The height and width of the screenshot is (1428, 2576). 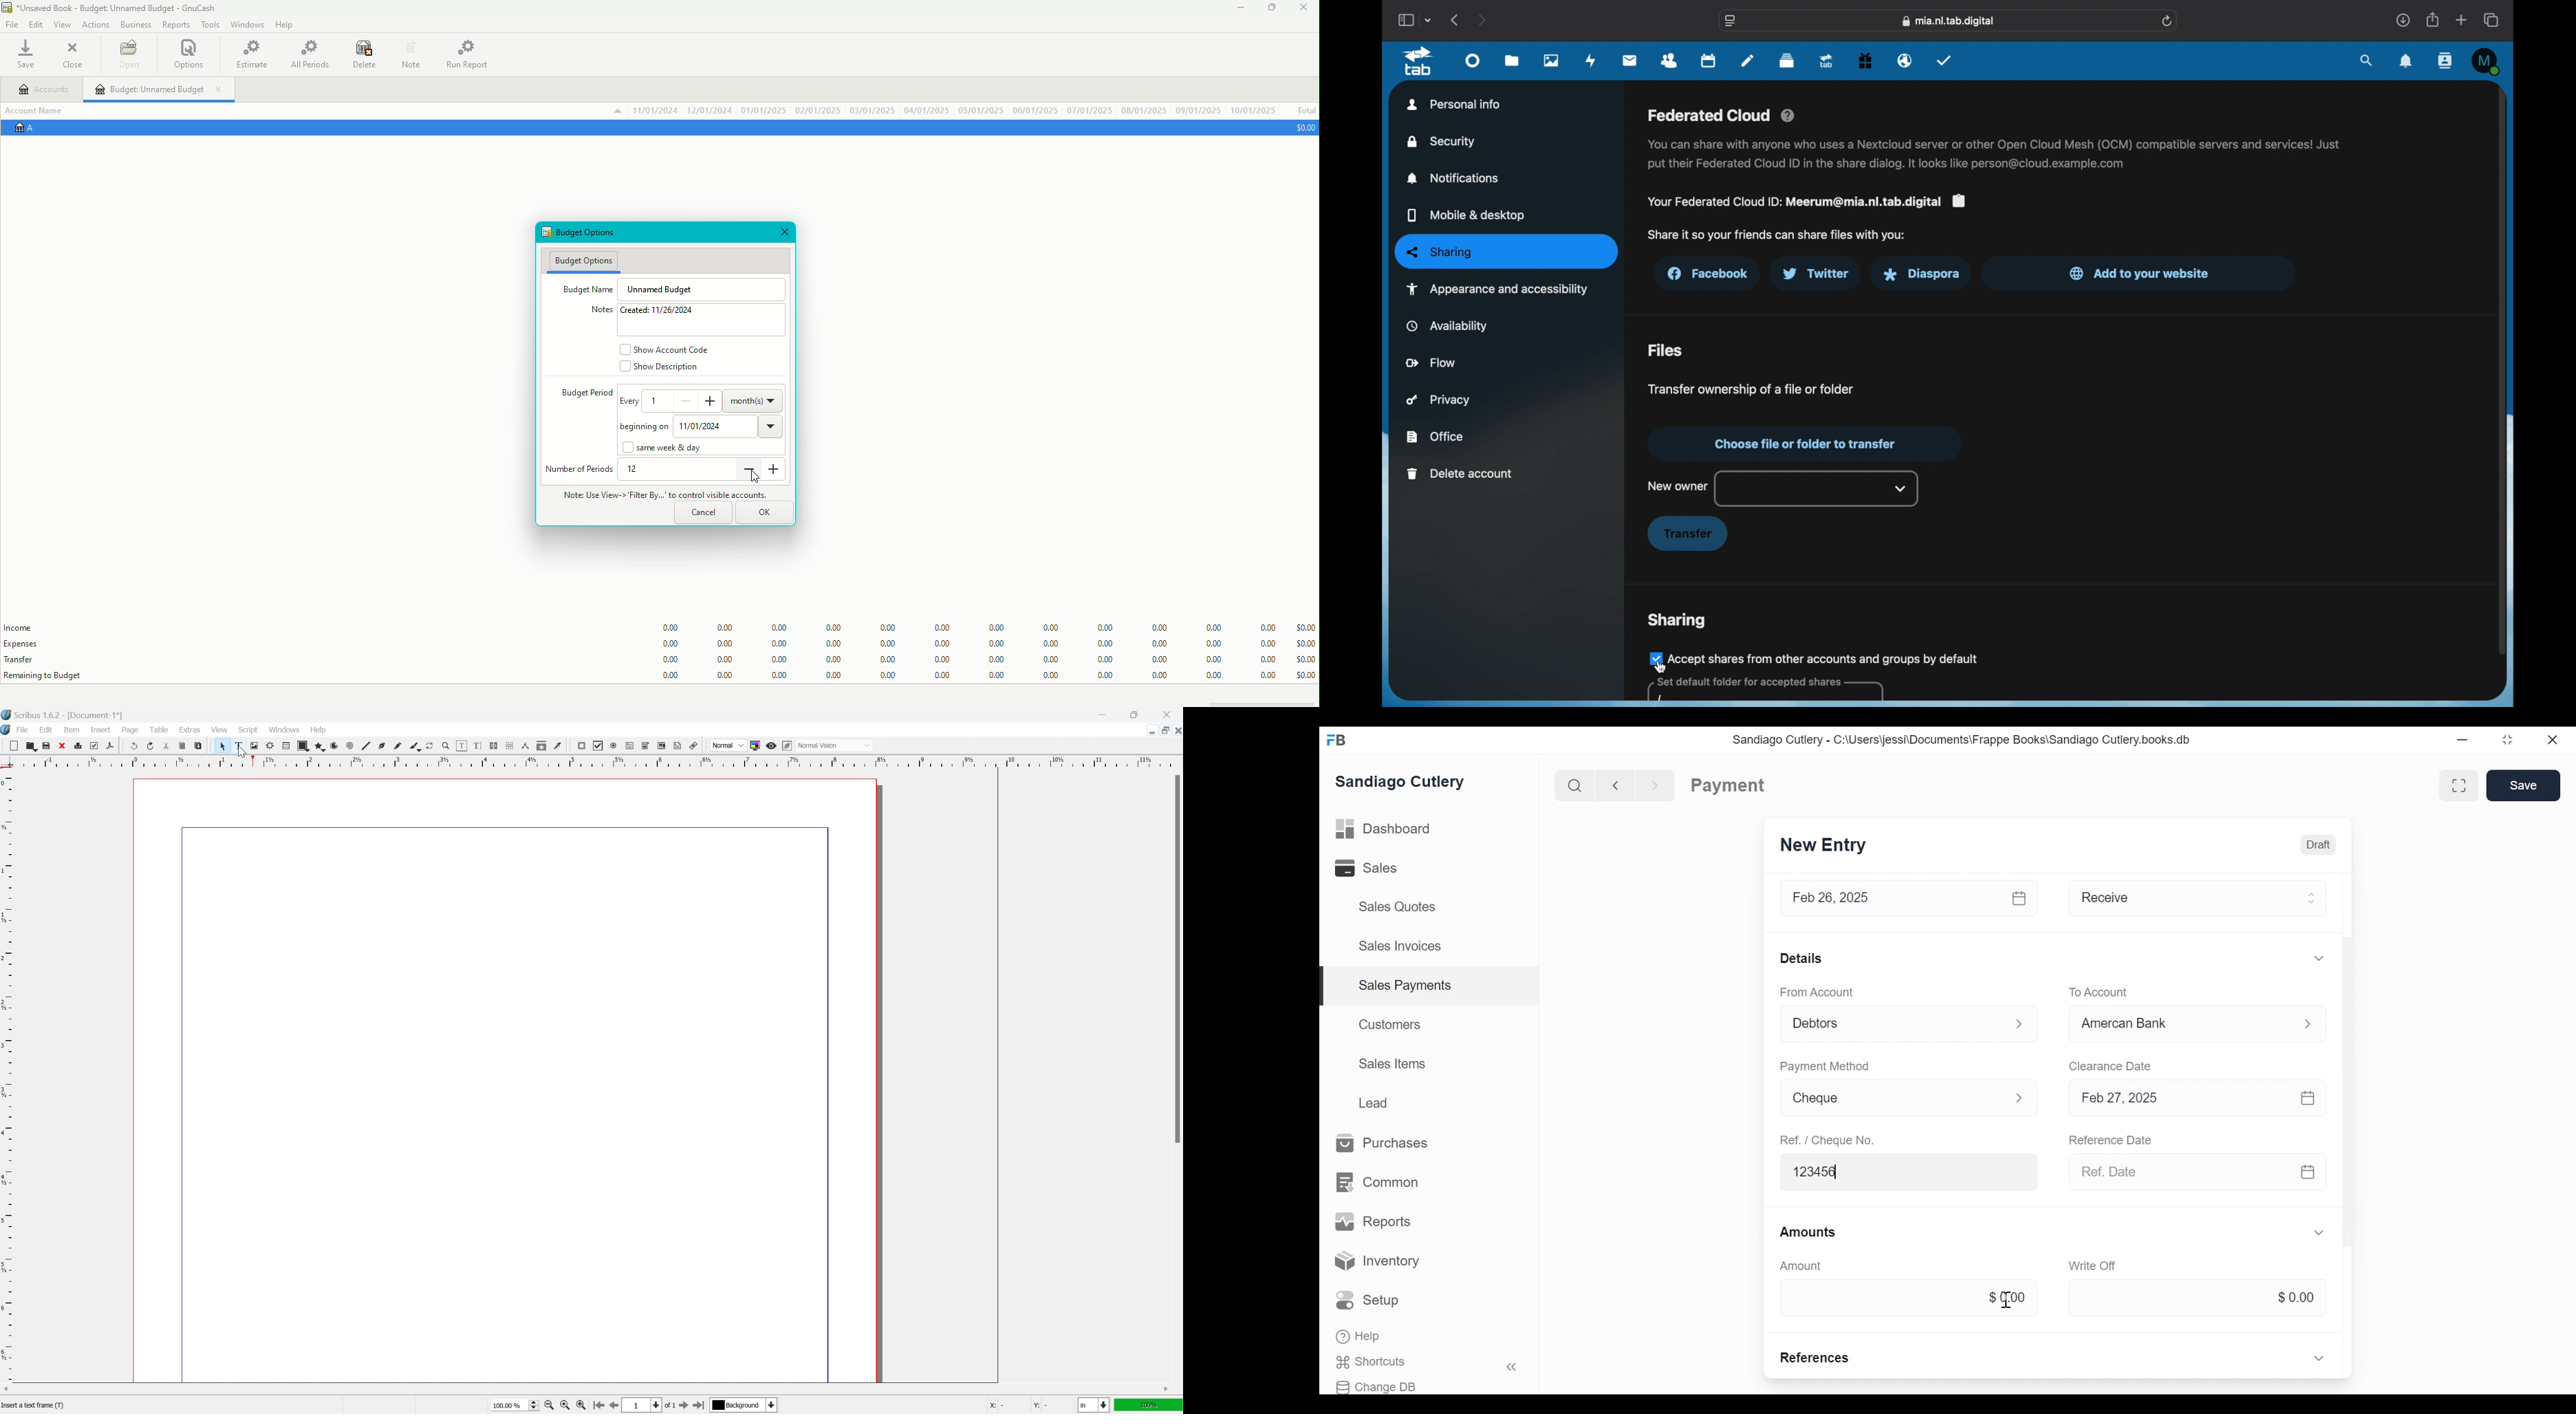 What do you see at coordinates (150, 744) in the screenshot?
I see `redo` at bounding box center [150, 744].